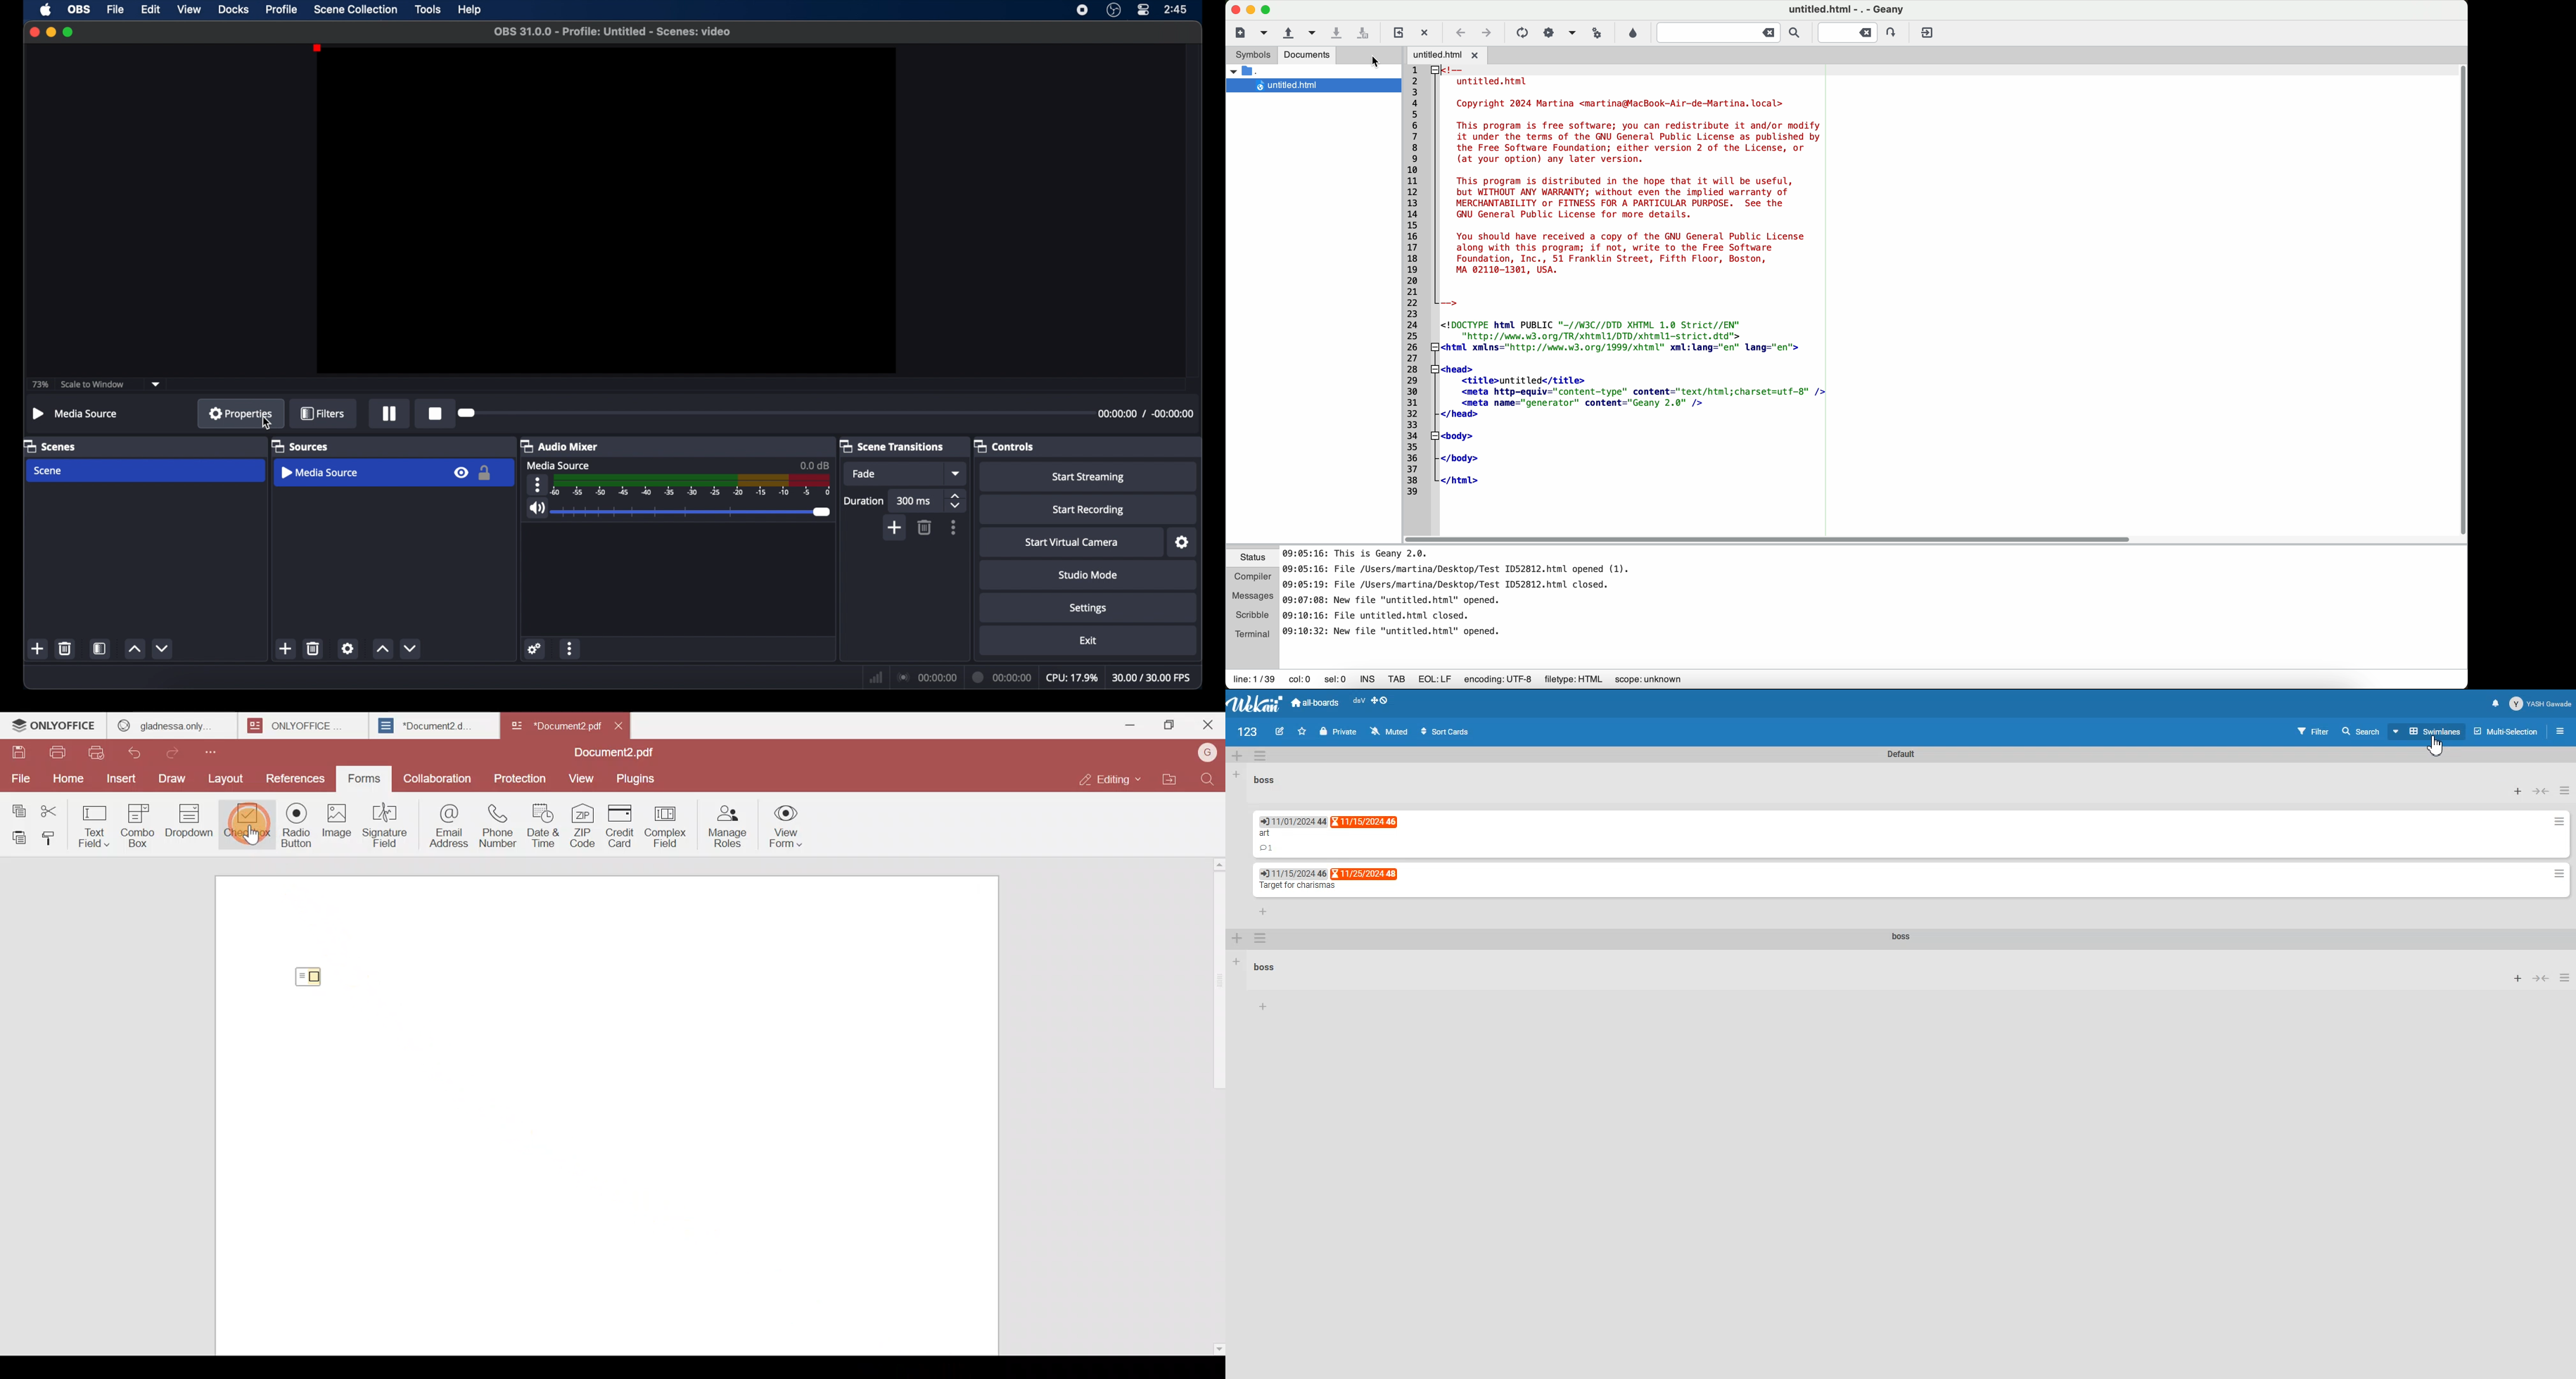 Image resolution: width=2576 pixels, height=1400 pixels. I want to click on slider, so click(771, 412).